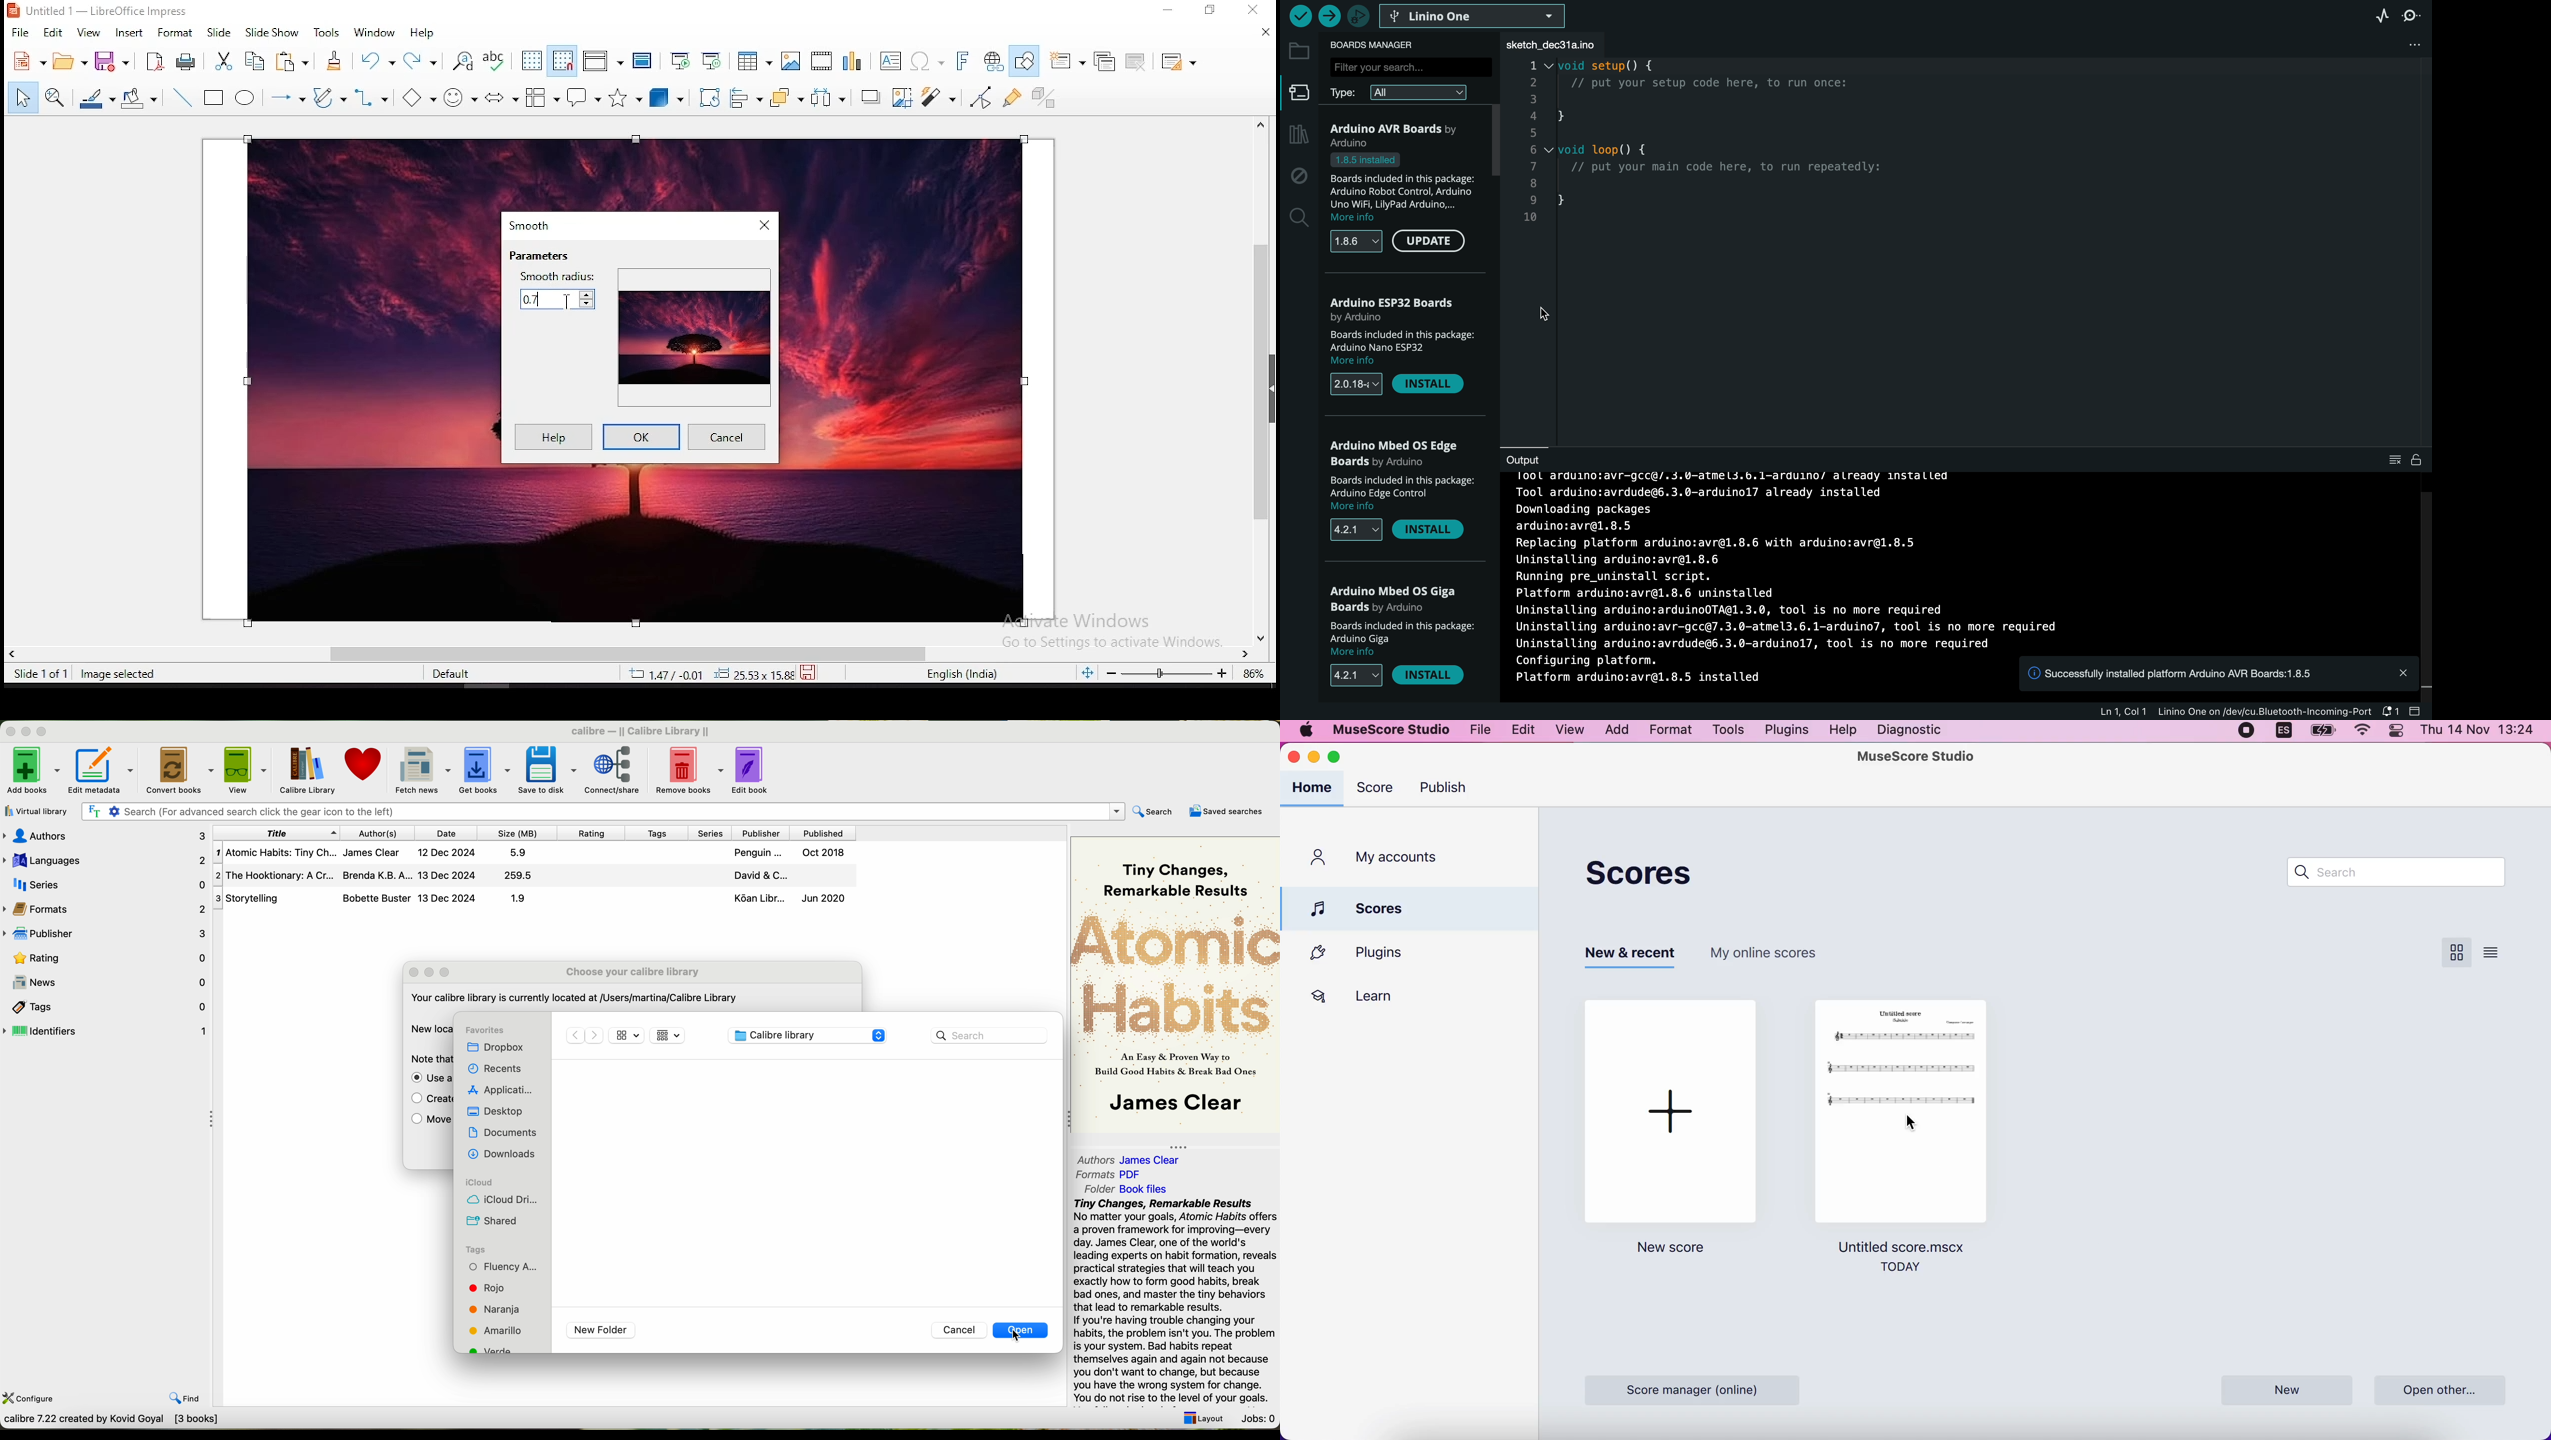  I want to click on select tool, so click(20, 99).